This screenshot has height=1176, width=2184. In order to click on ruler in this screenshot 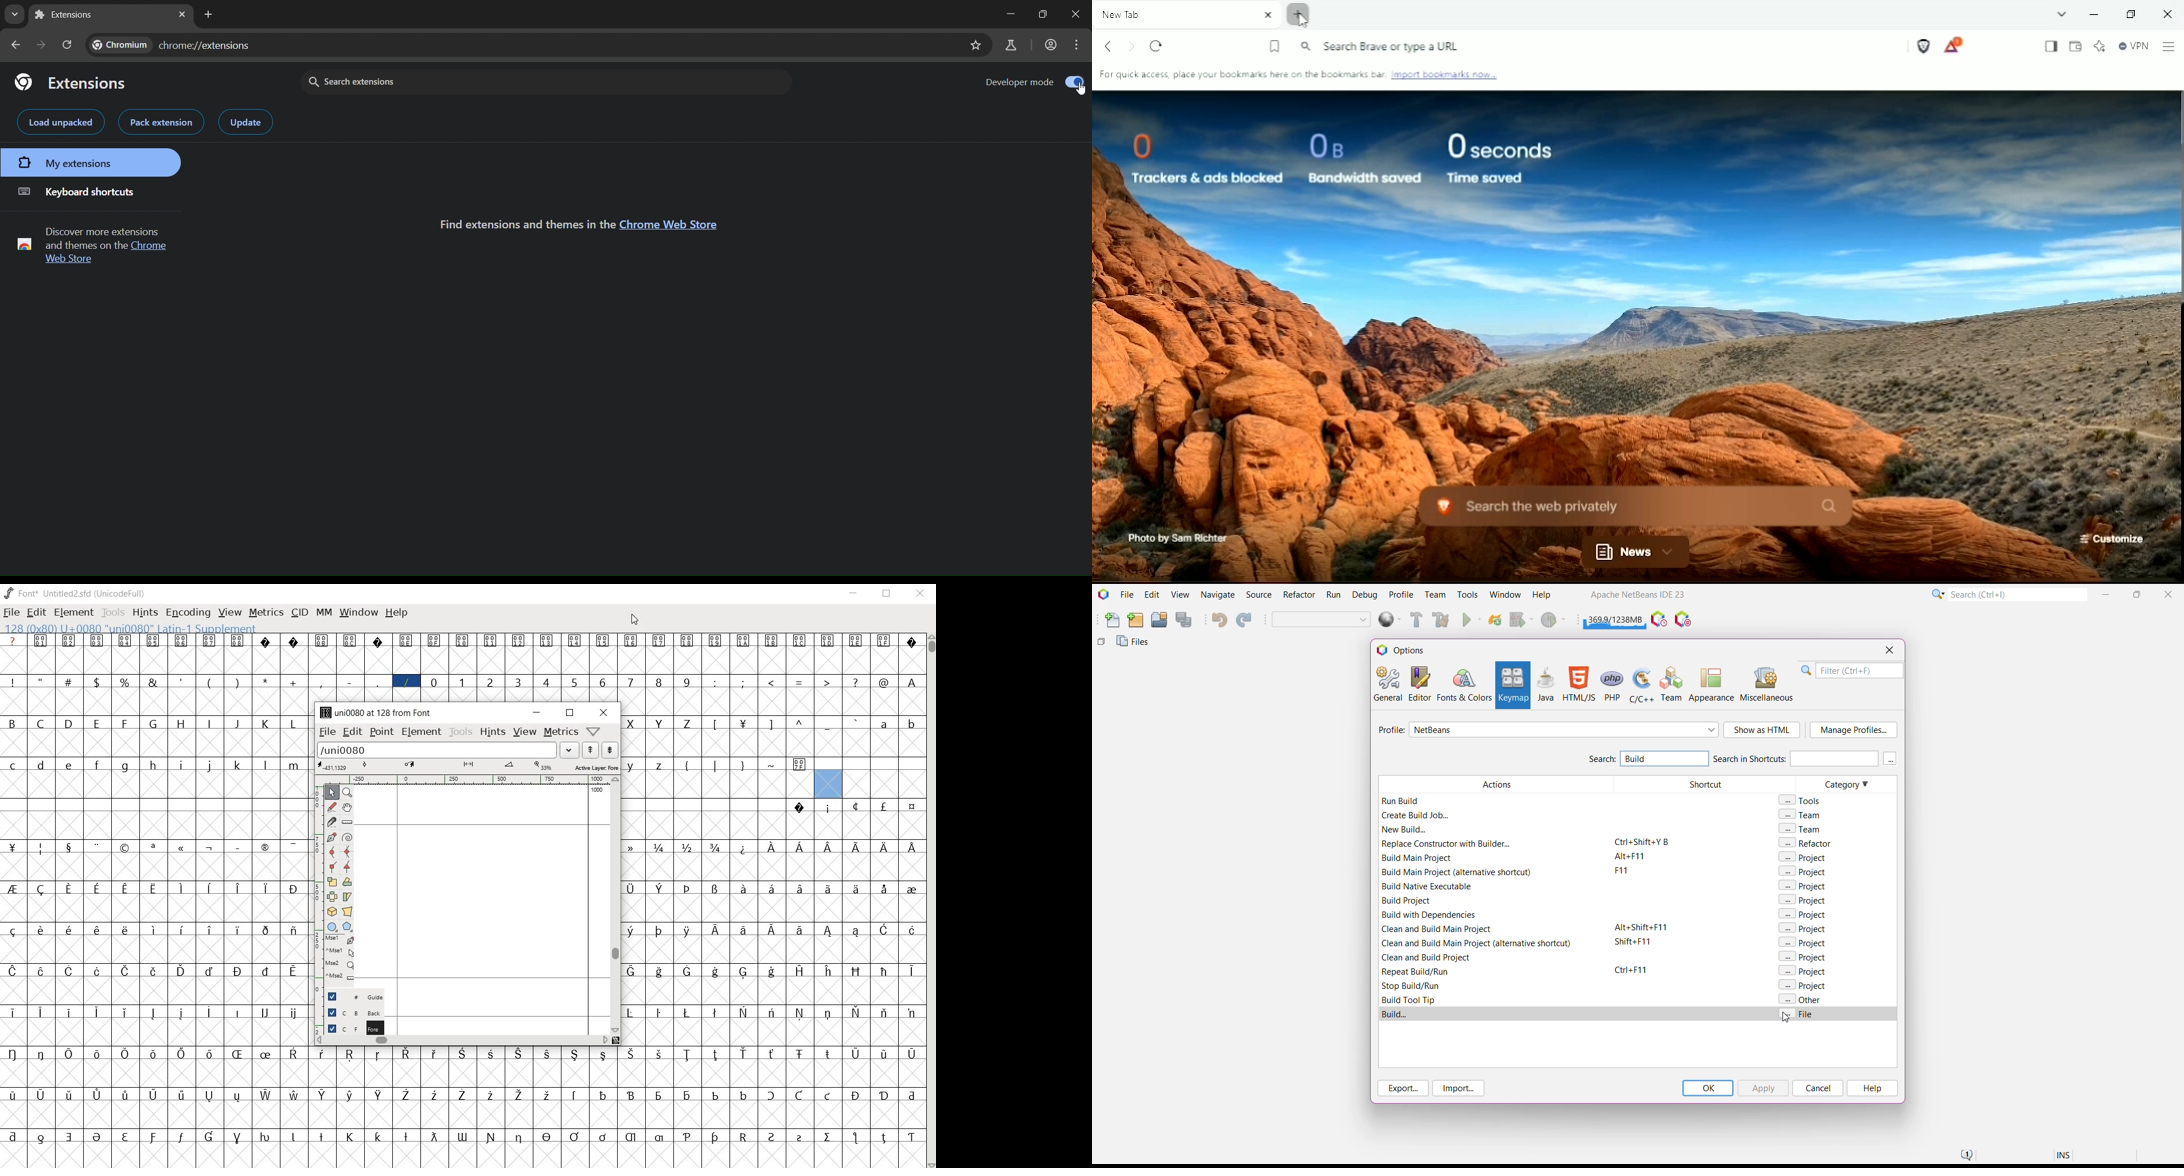, I will do `click(462, 781)`.